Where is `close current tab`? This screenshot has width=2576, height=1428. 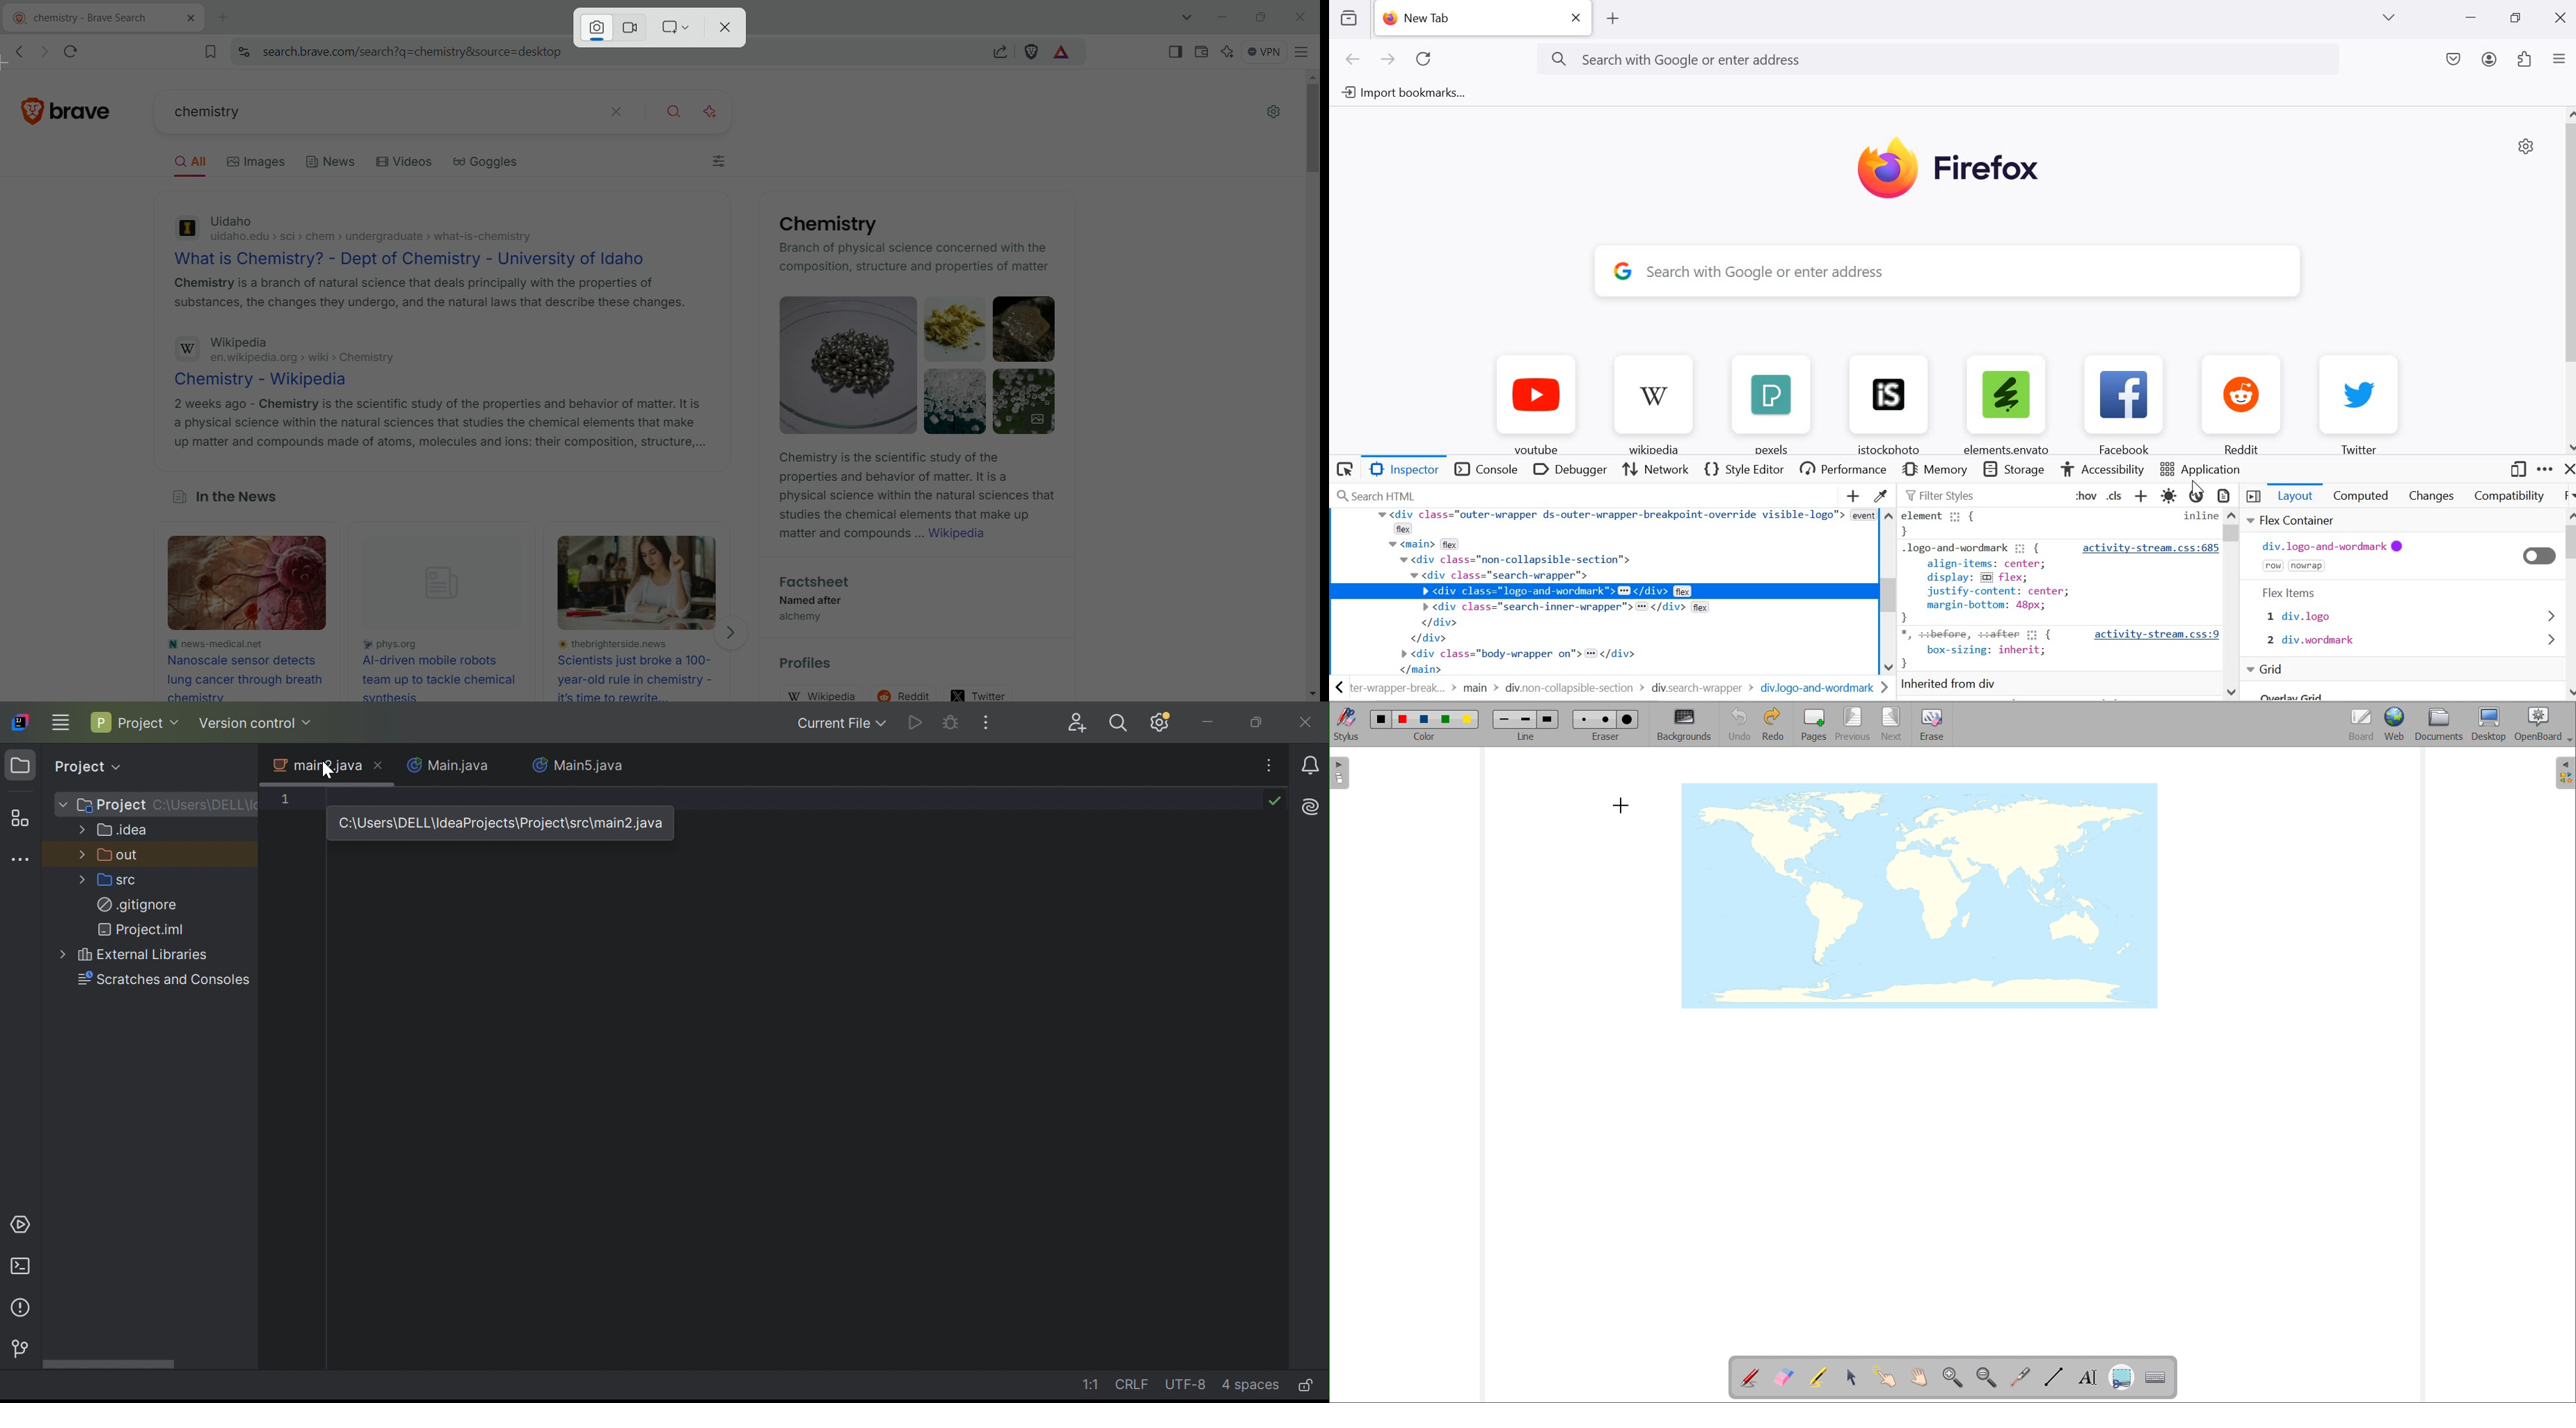 close current tab is located at coordinates (1575, 18).